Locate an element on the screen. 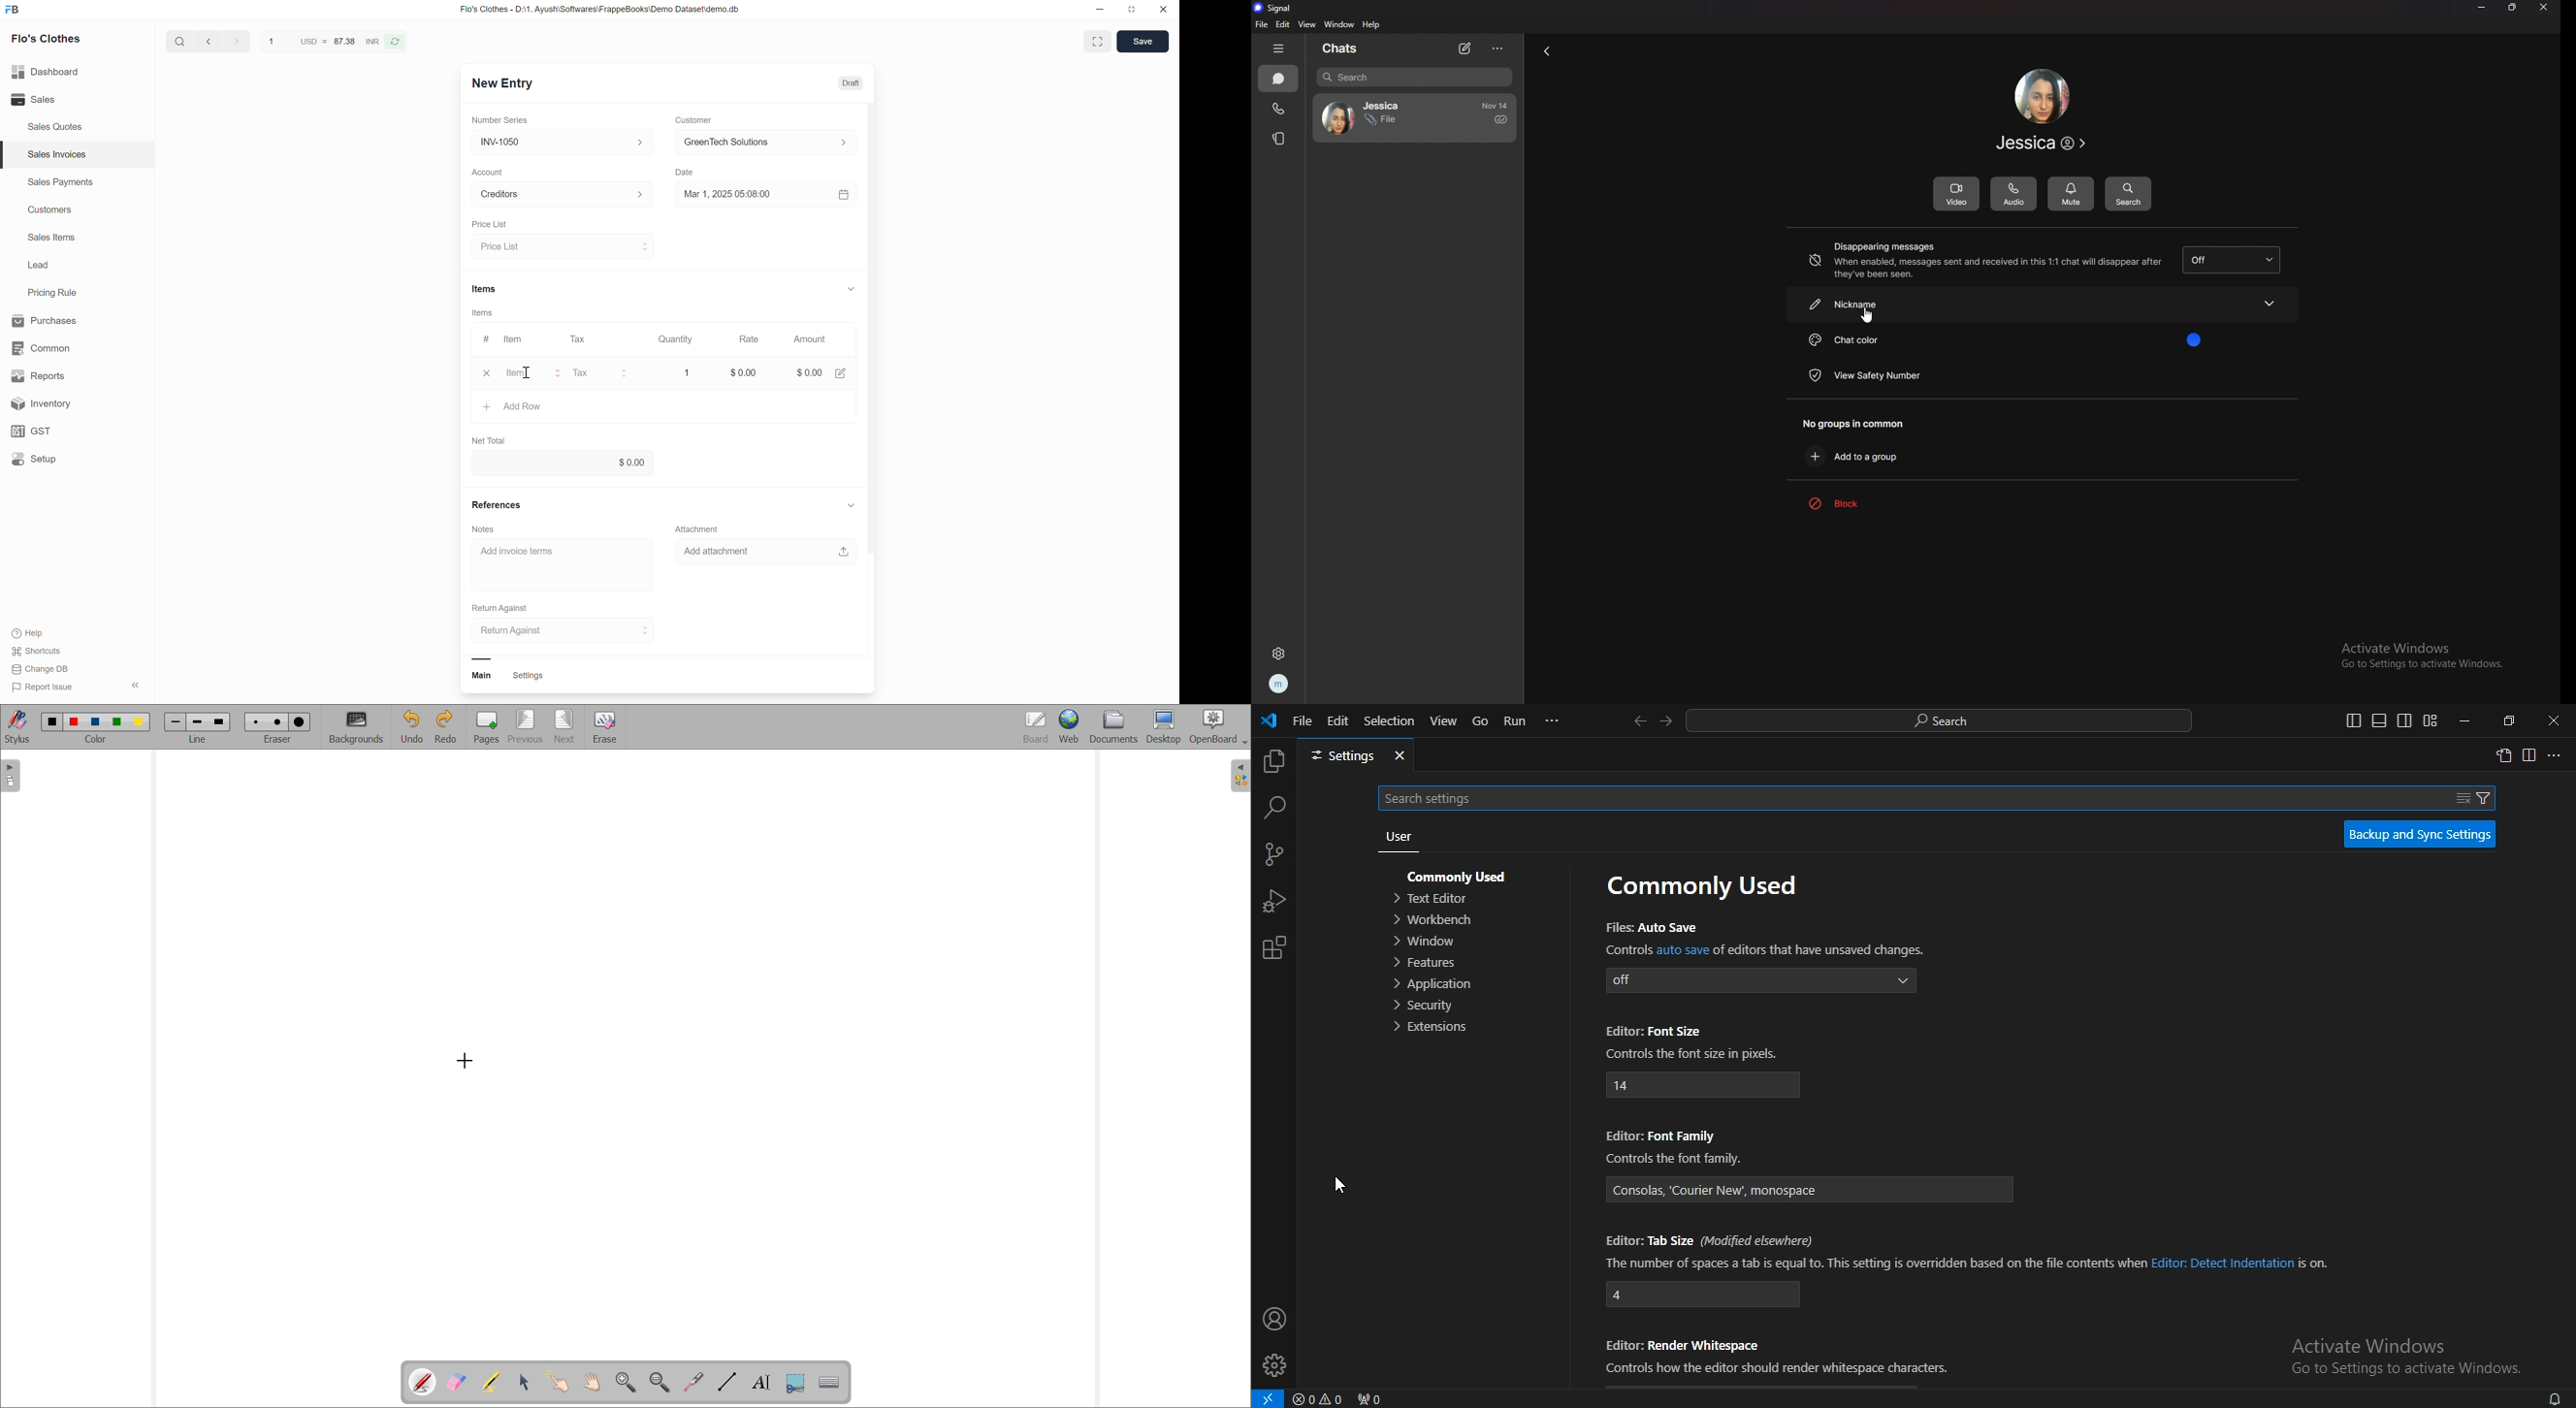 This screenshot has height=1428, width=2576. Return Against is located at coordinates (507, 607).